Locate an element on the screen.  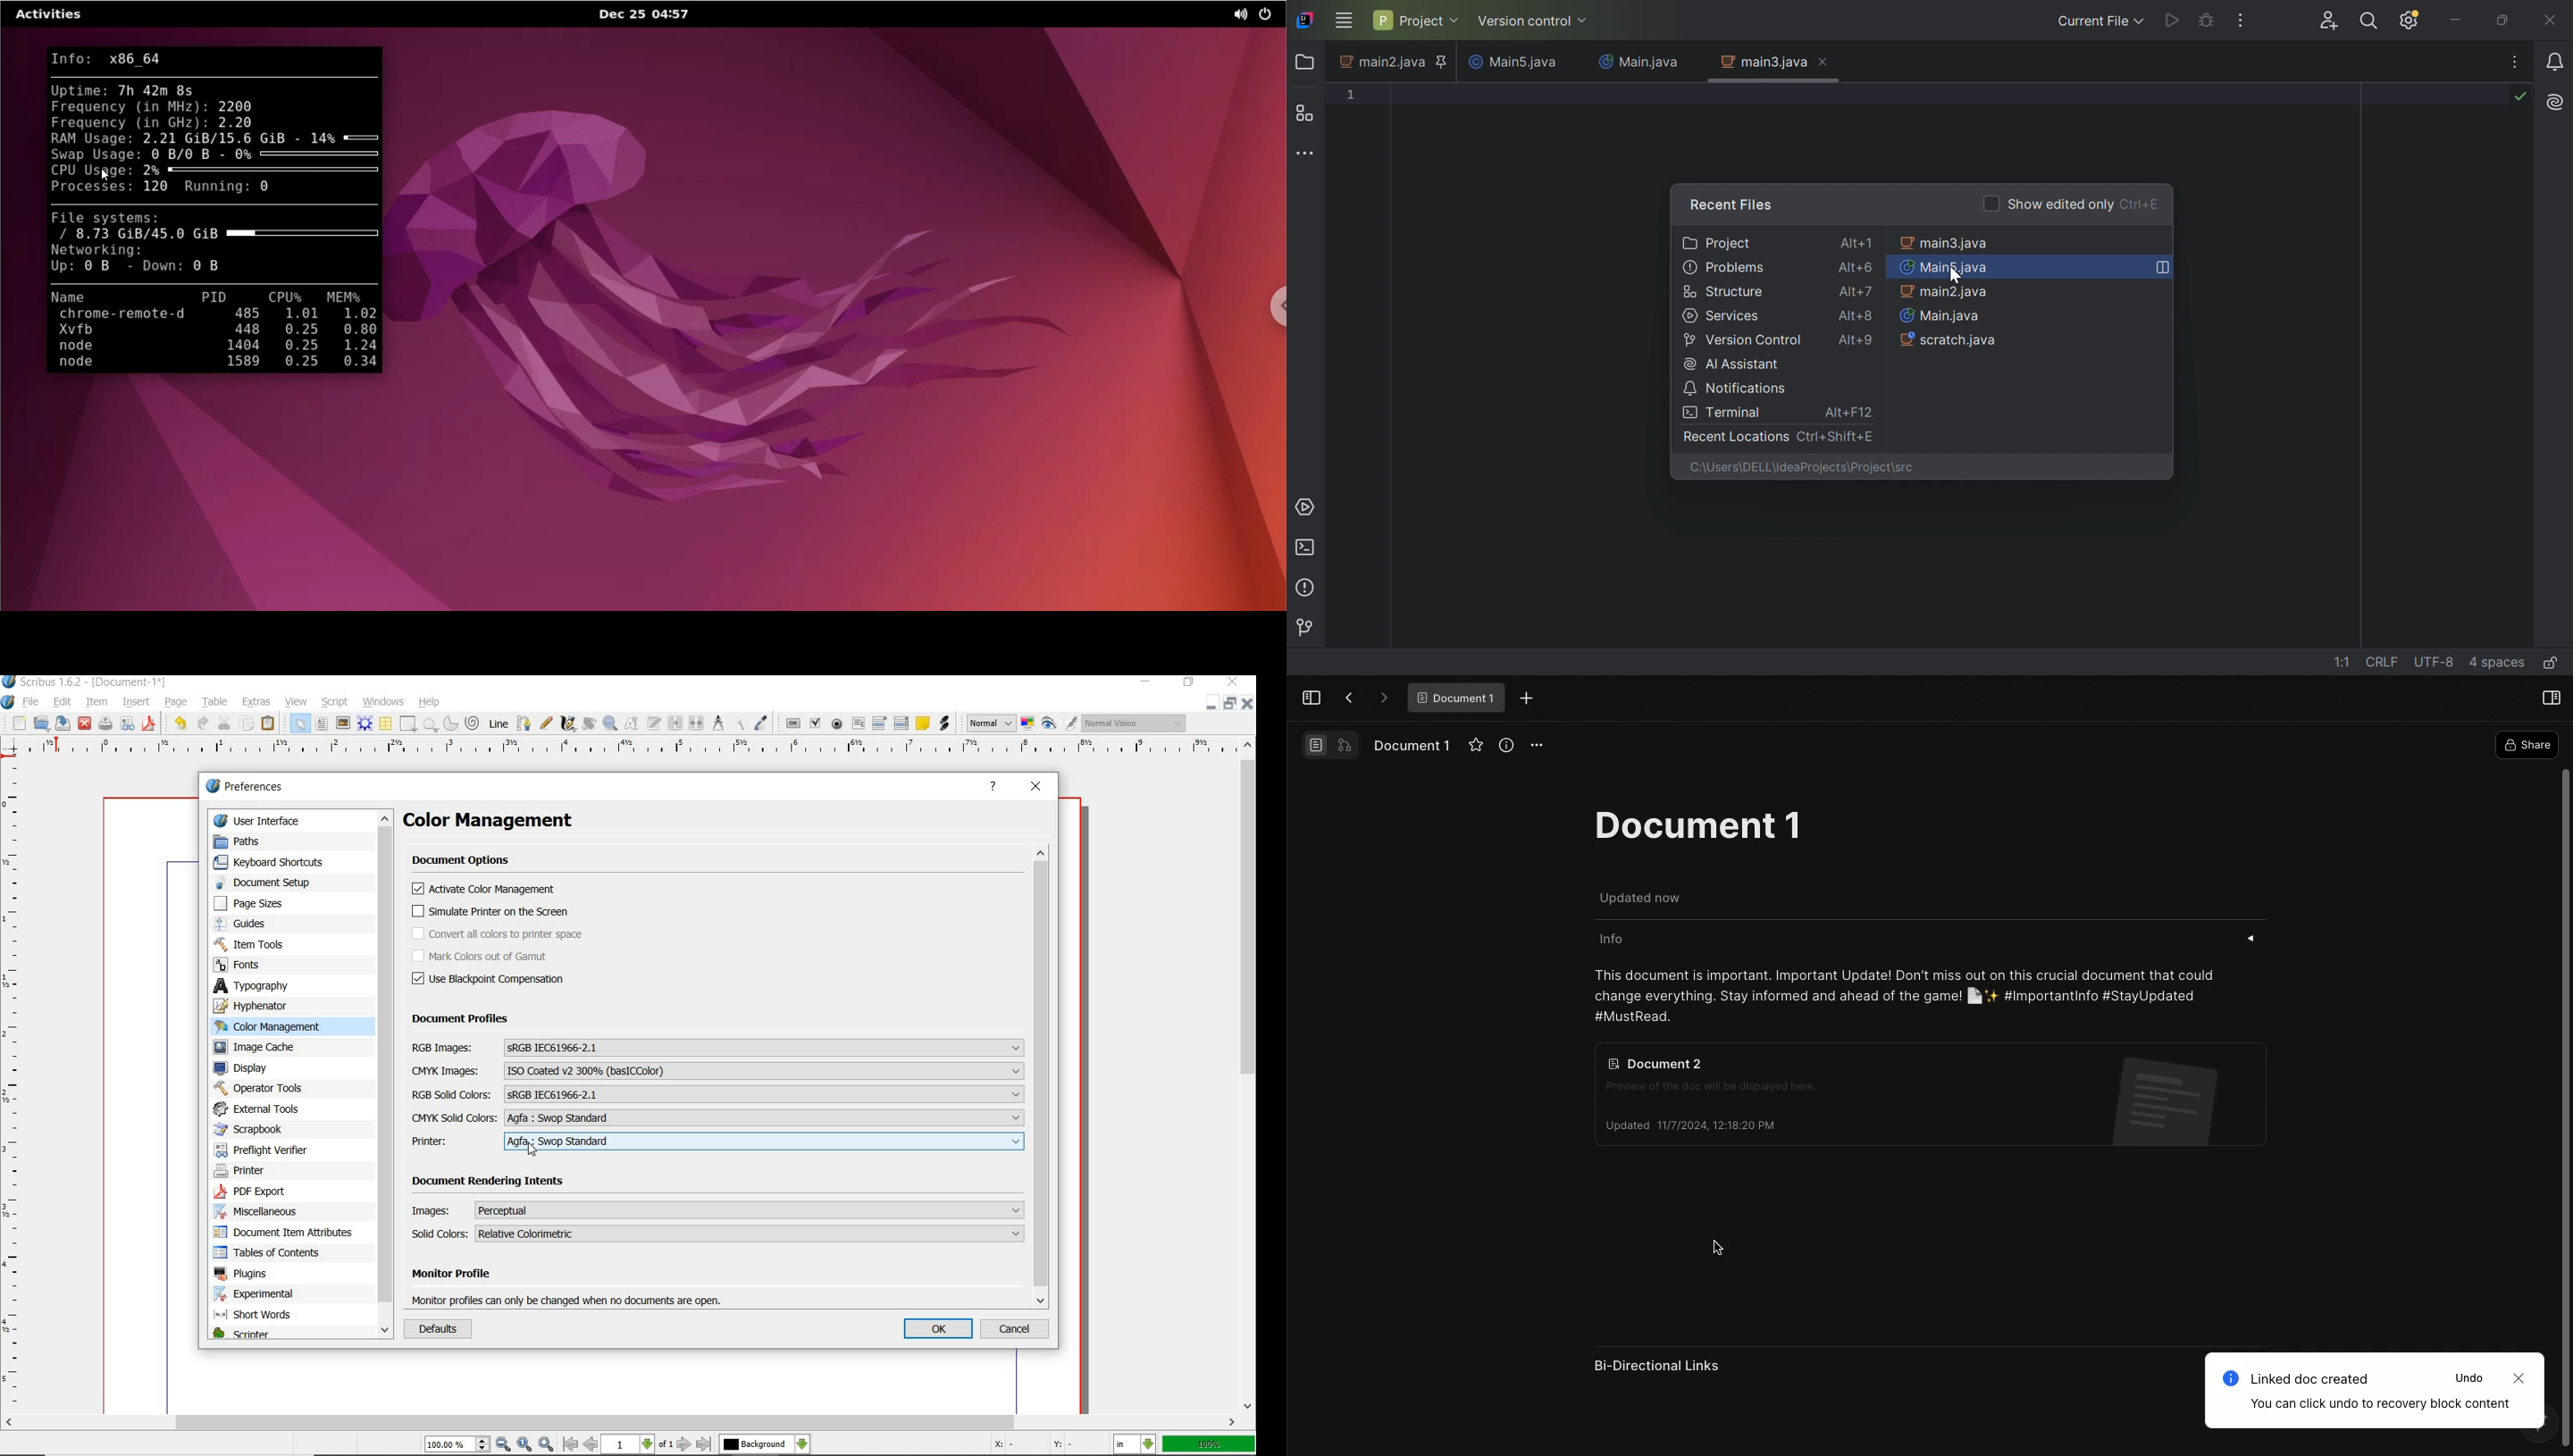
Pinned tab is located at coordinates (1442, 62).